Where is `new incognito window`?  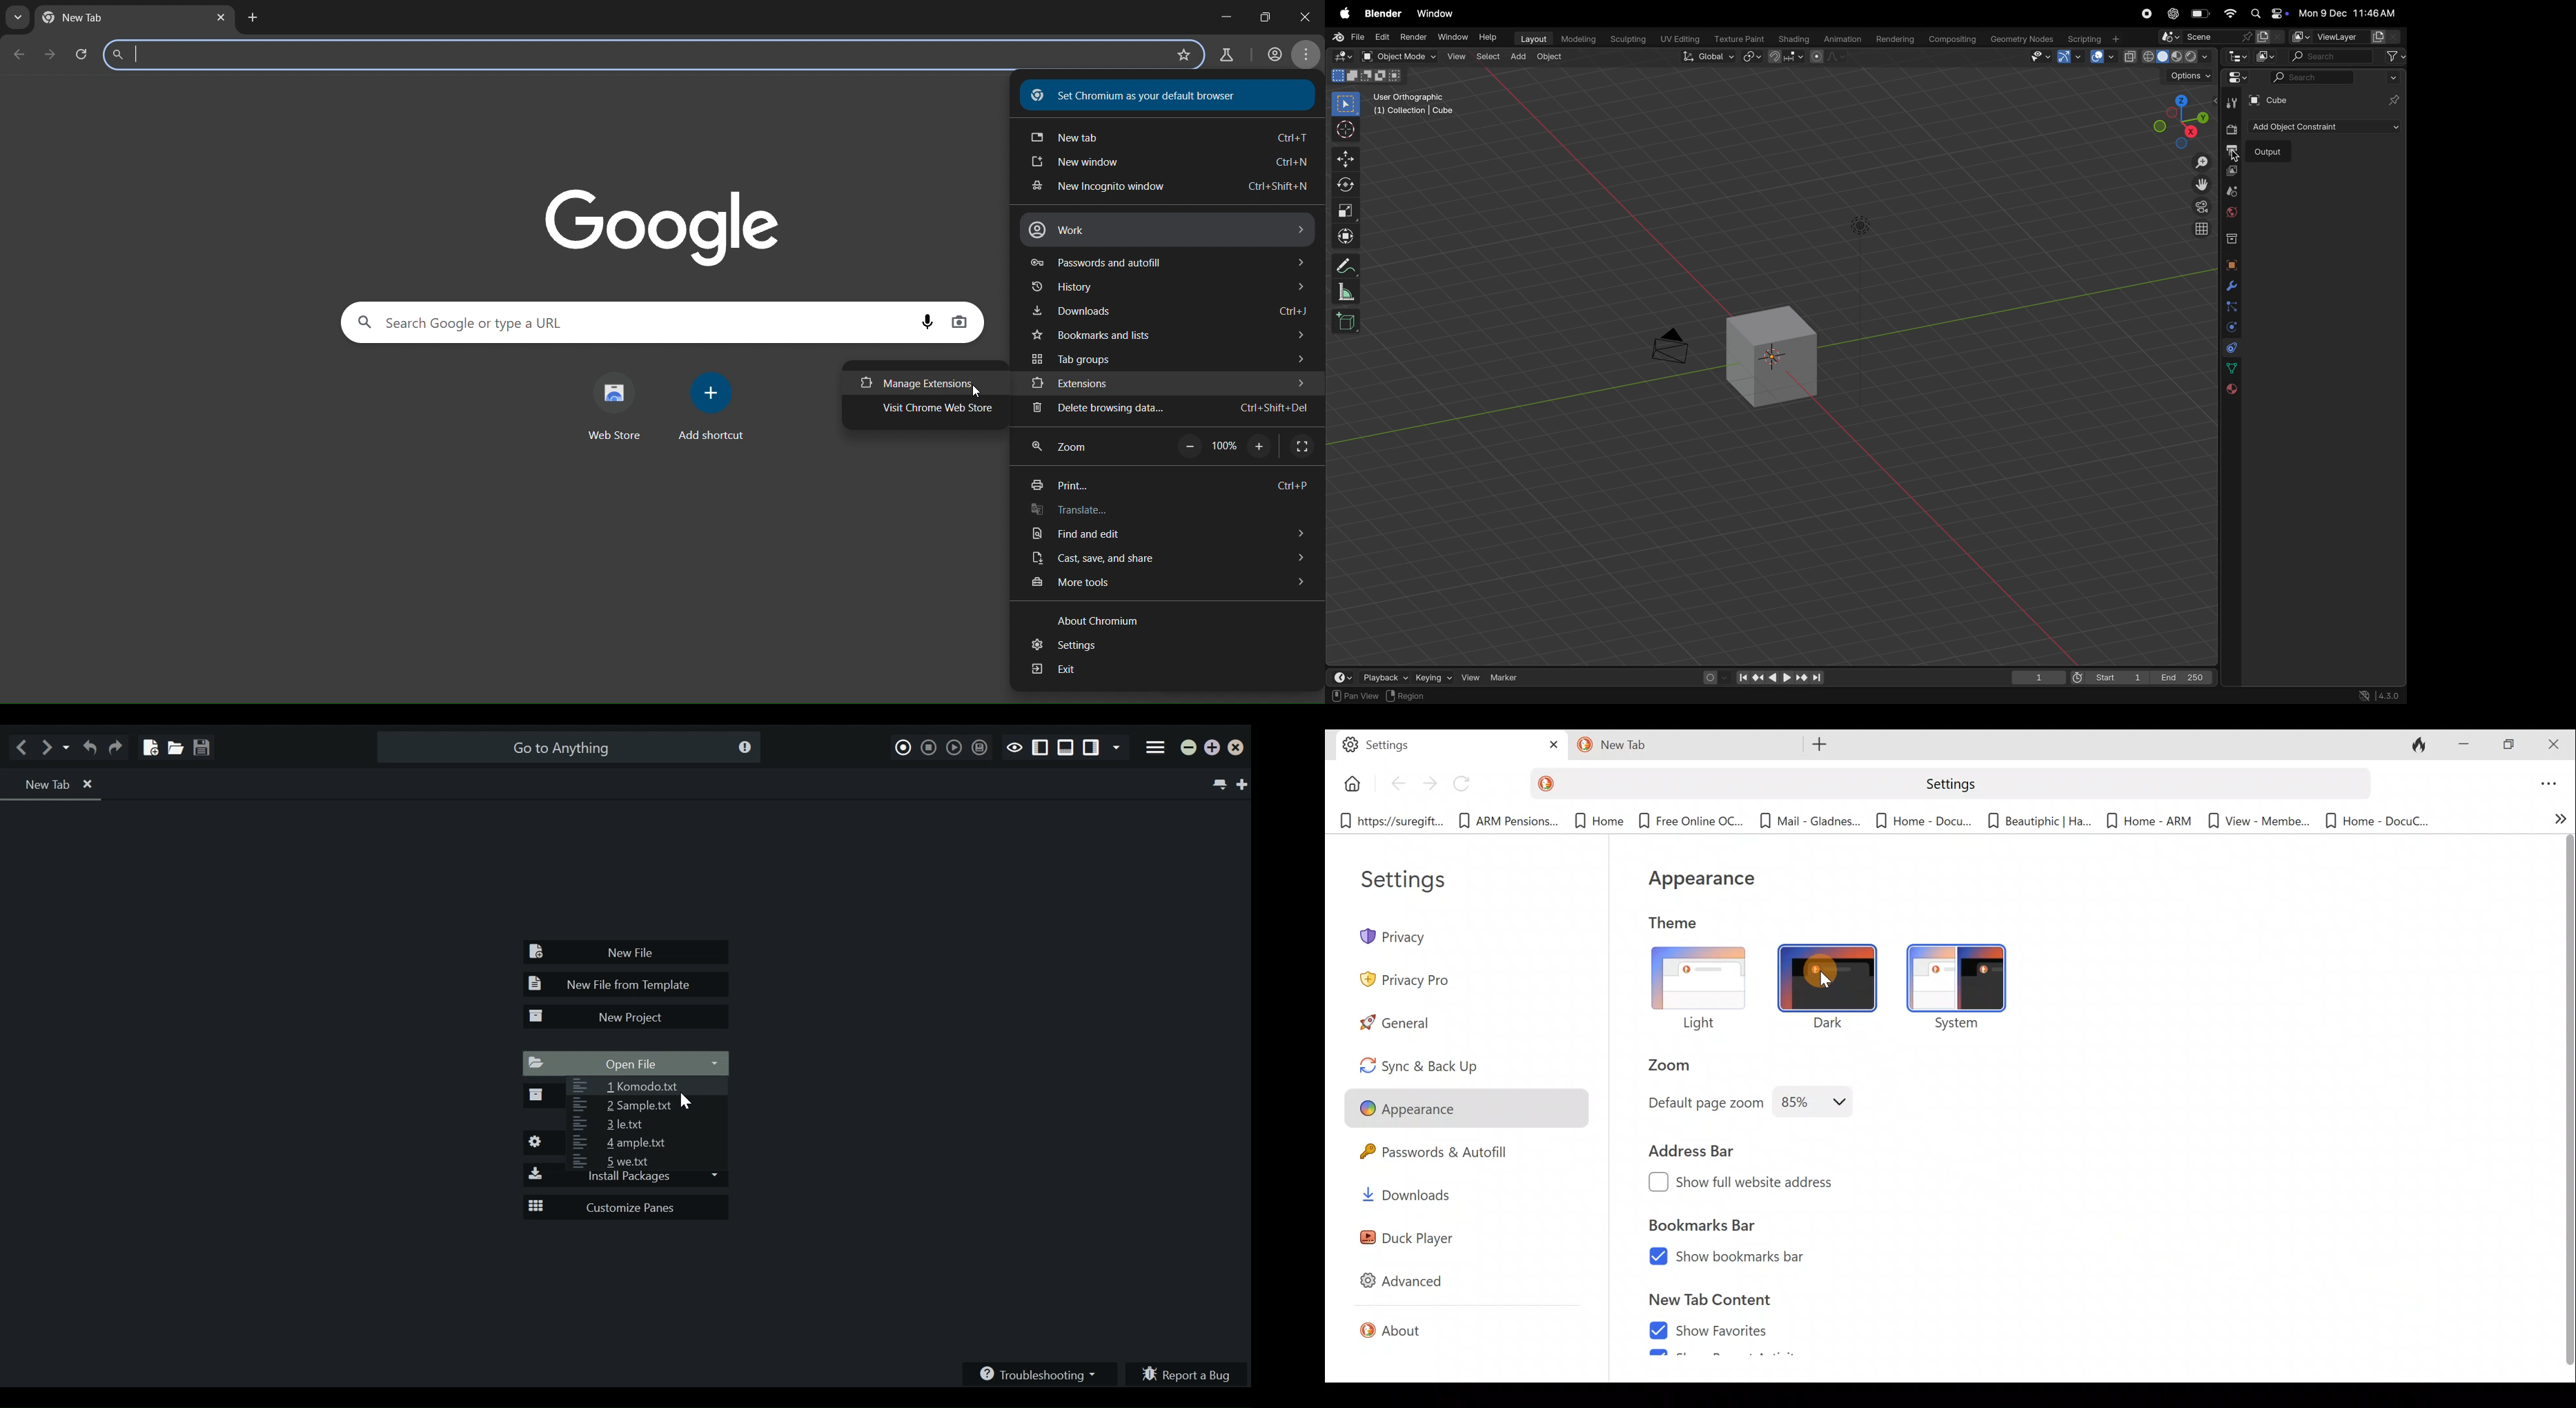
new incognito window is located at coordinates (1168, 186).